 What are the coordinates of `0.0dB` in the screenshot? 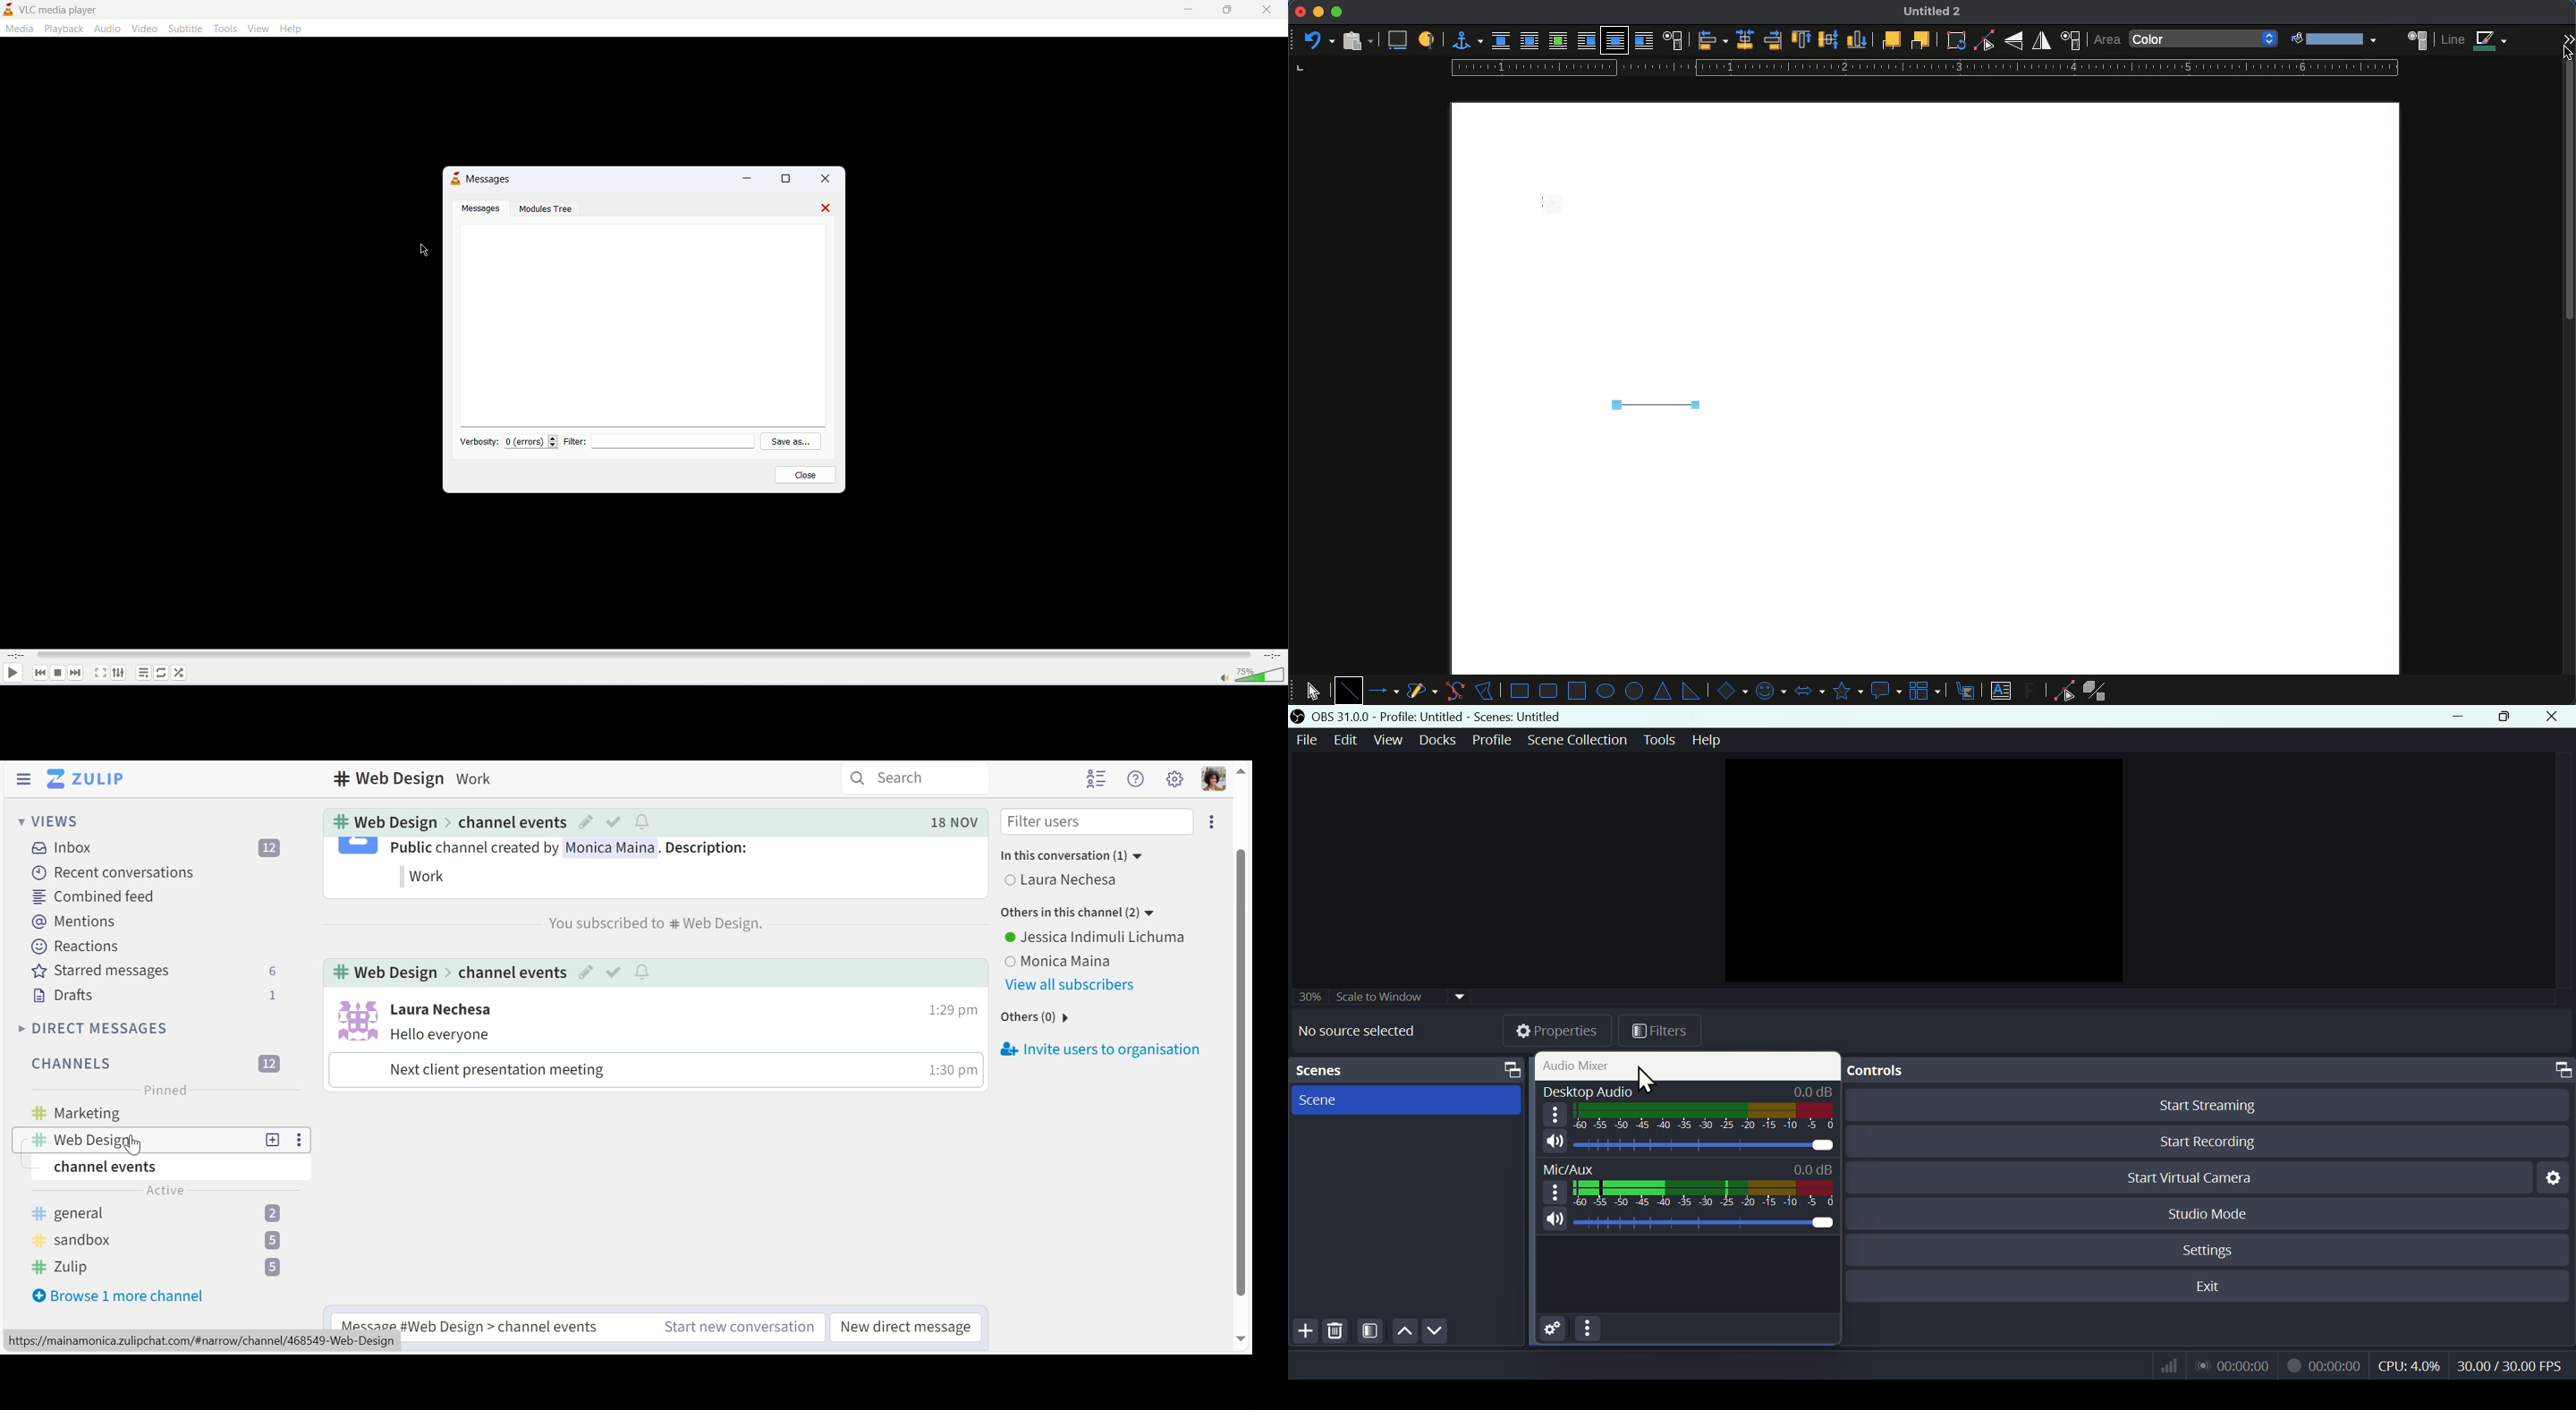 It's located at (1815, 1089).